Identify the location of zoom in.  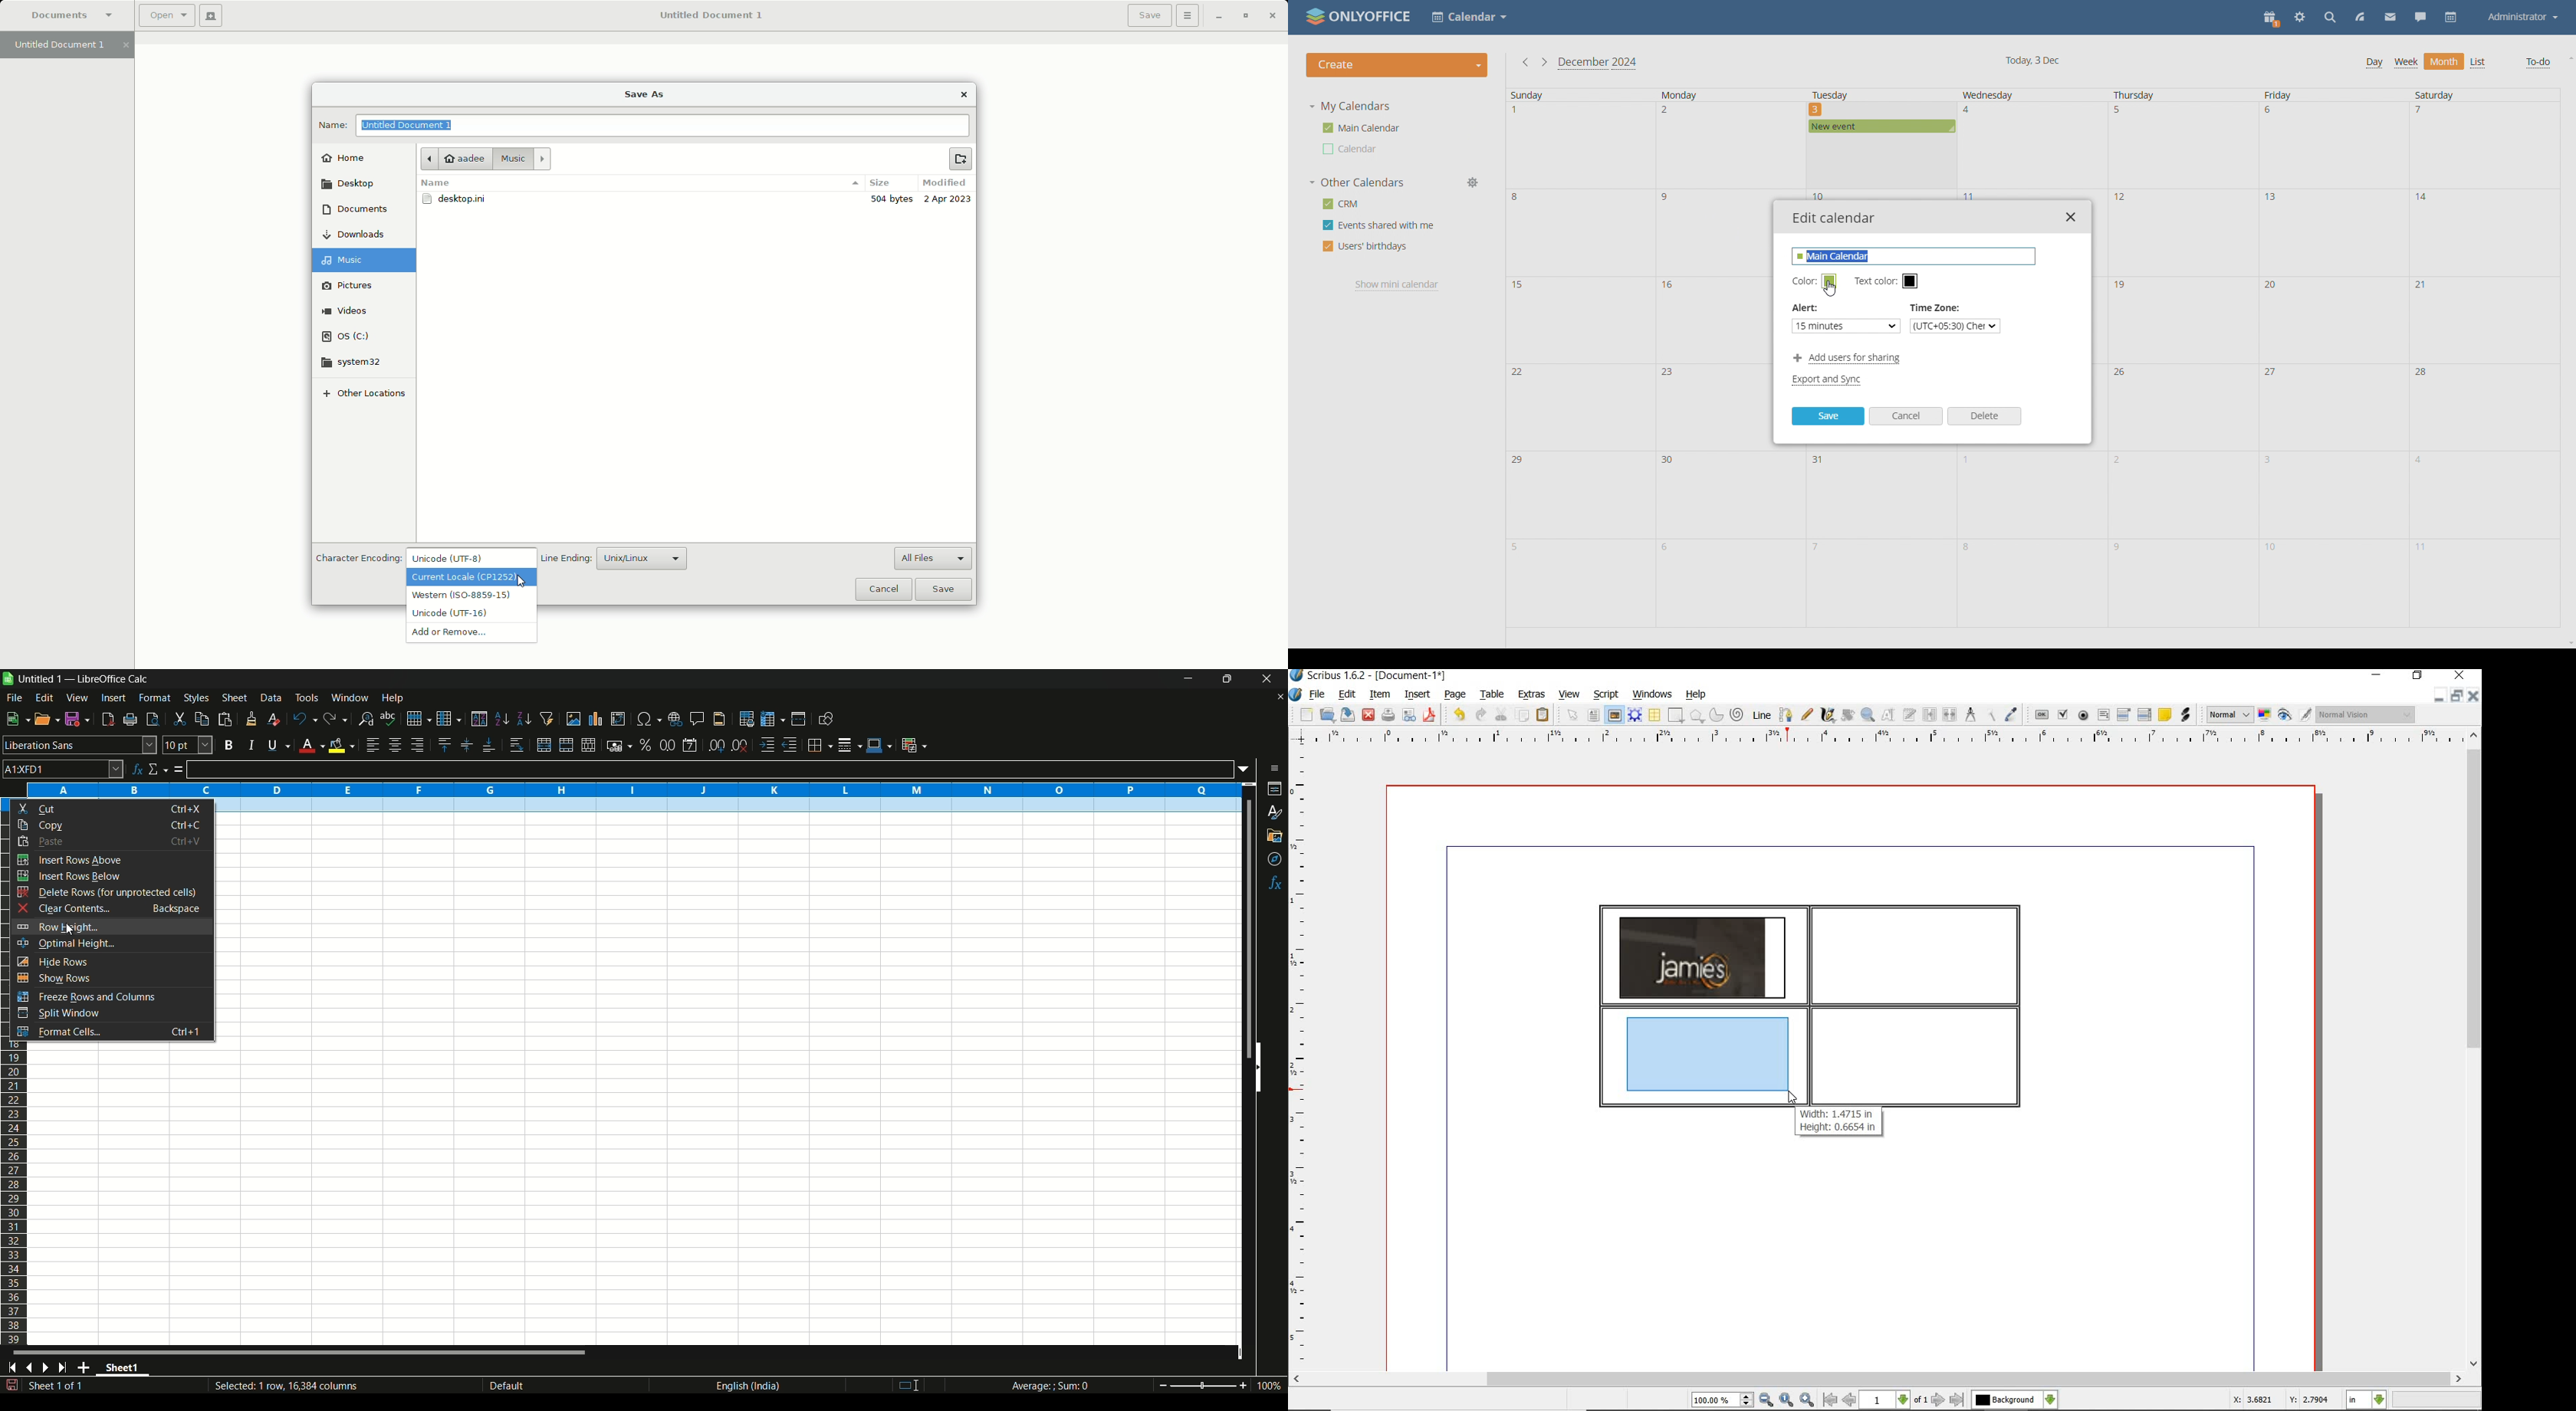
(1808, 1400).